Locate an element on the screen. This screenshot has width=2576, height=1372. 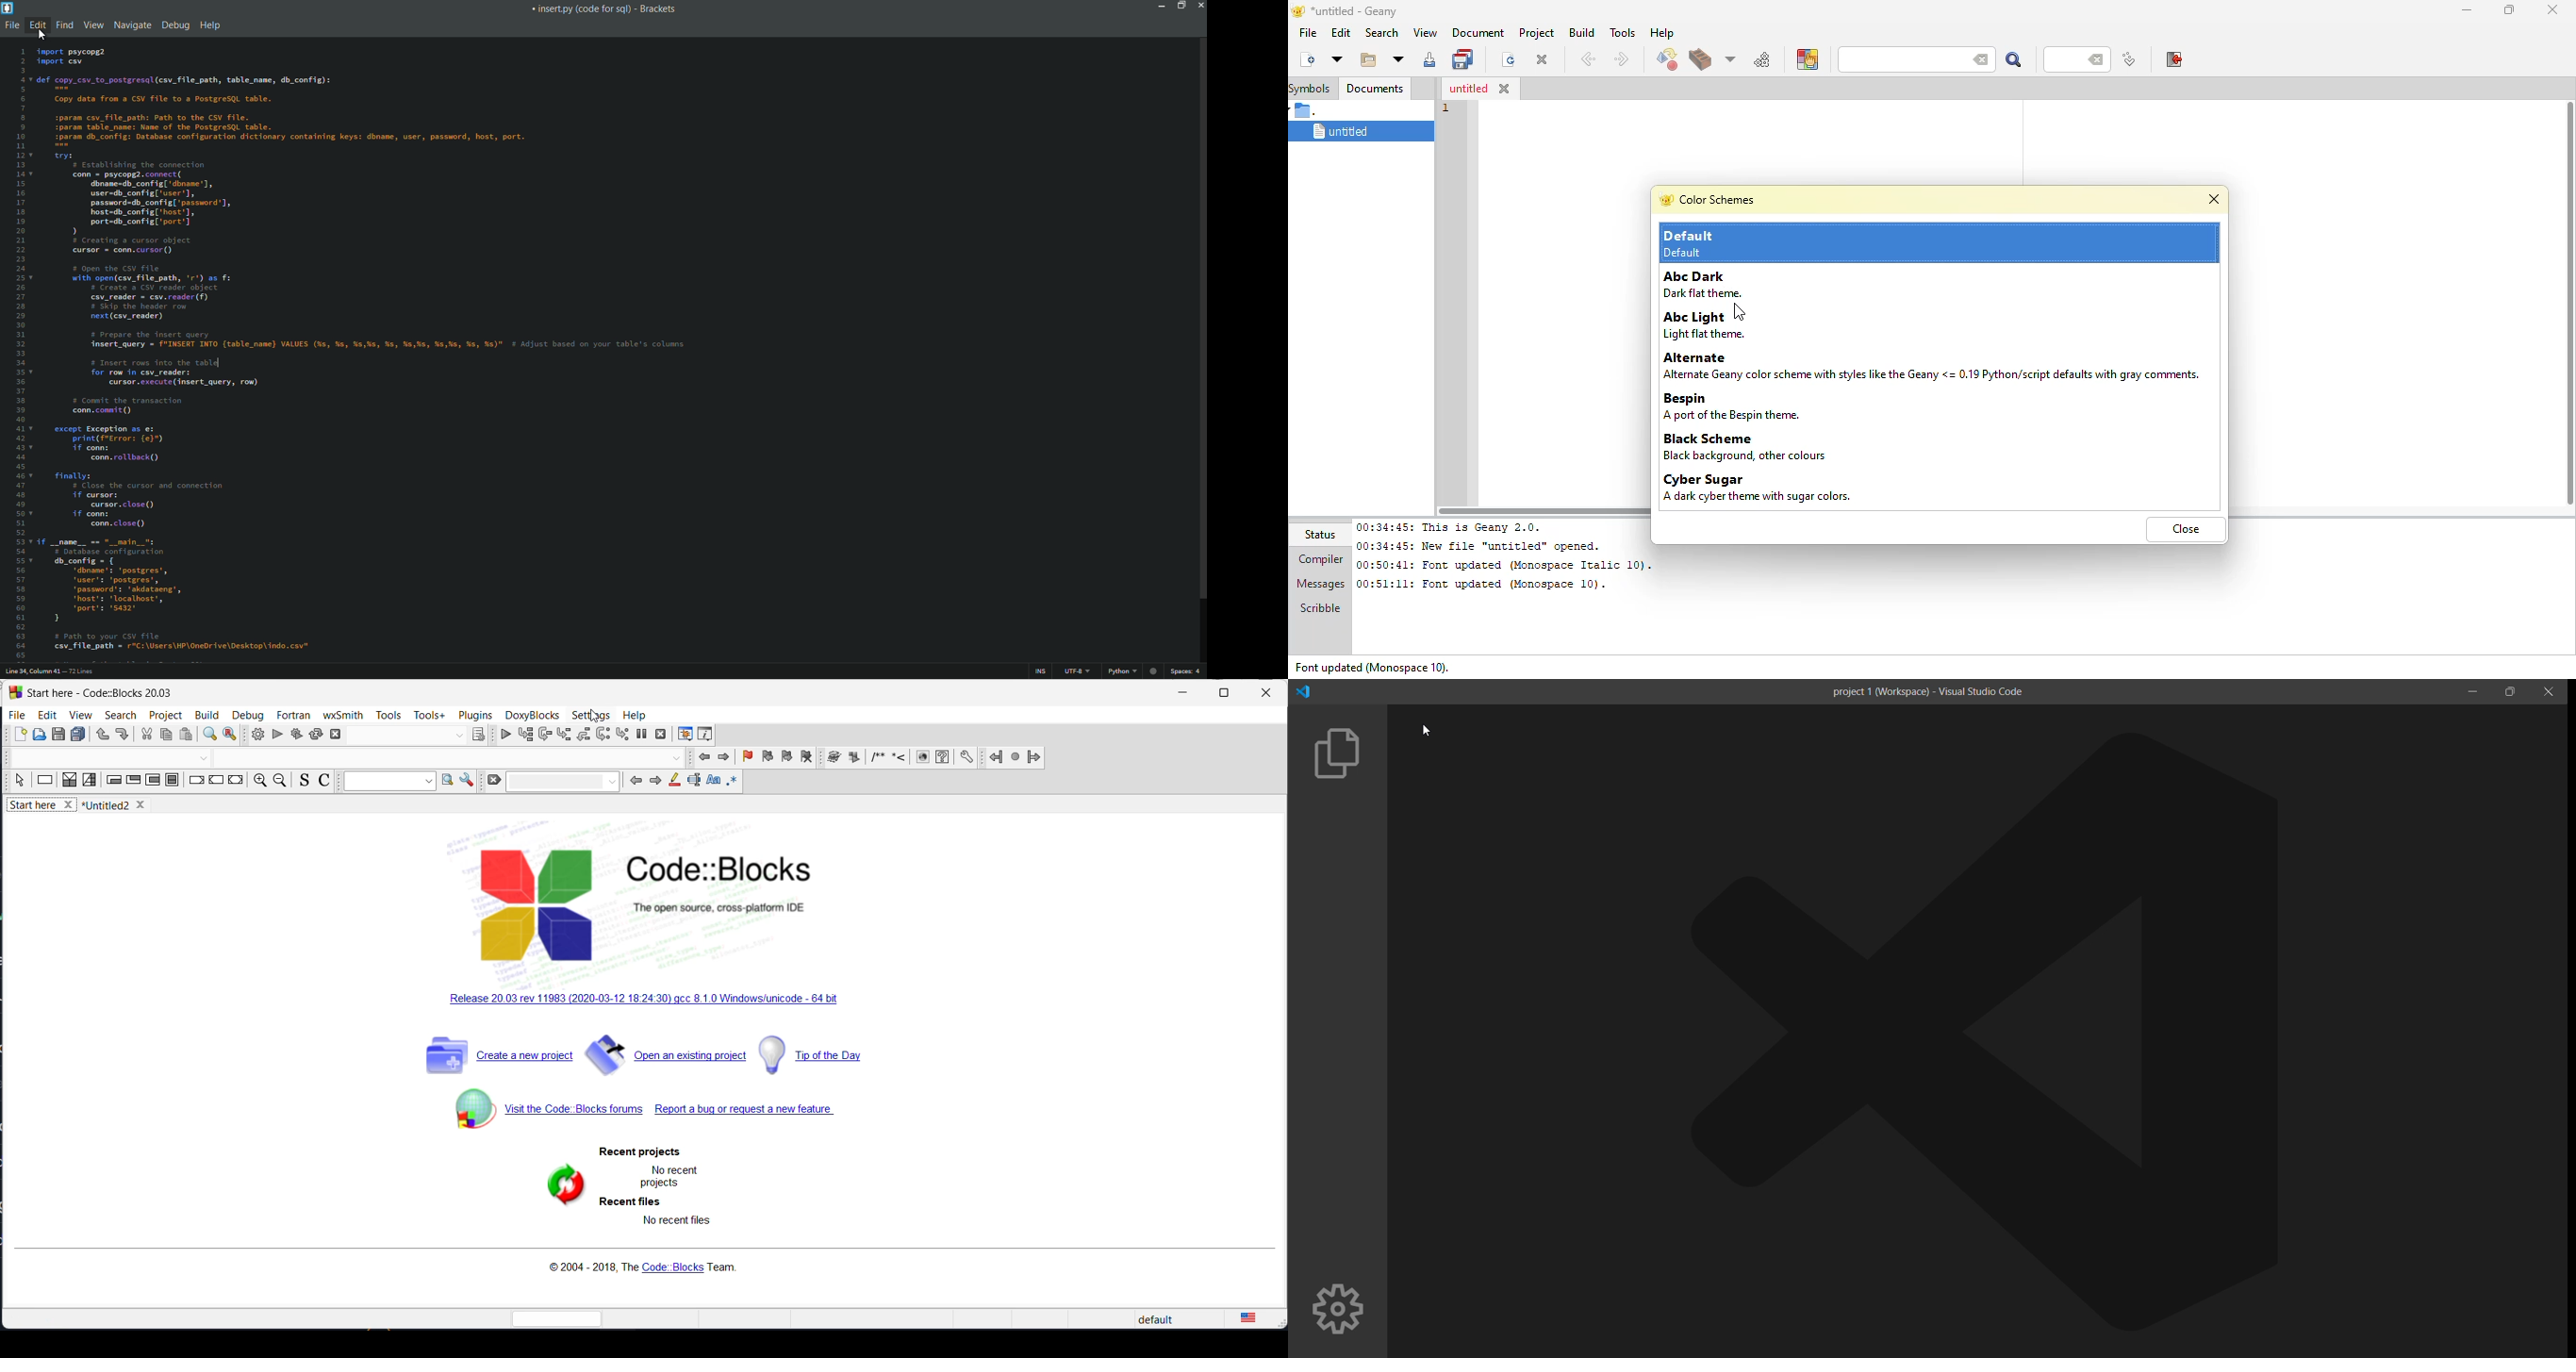
open is located at coordinates (41, 736).